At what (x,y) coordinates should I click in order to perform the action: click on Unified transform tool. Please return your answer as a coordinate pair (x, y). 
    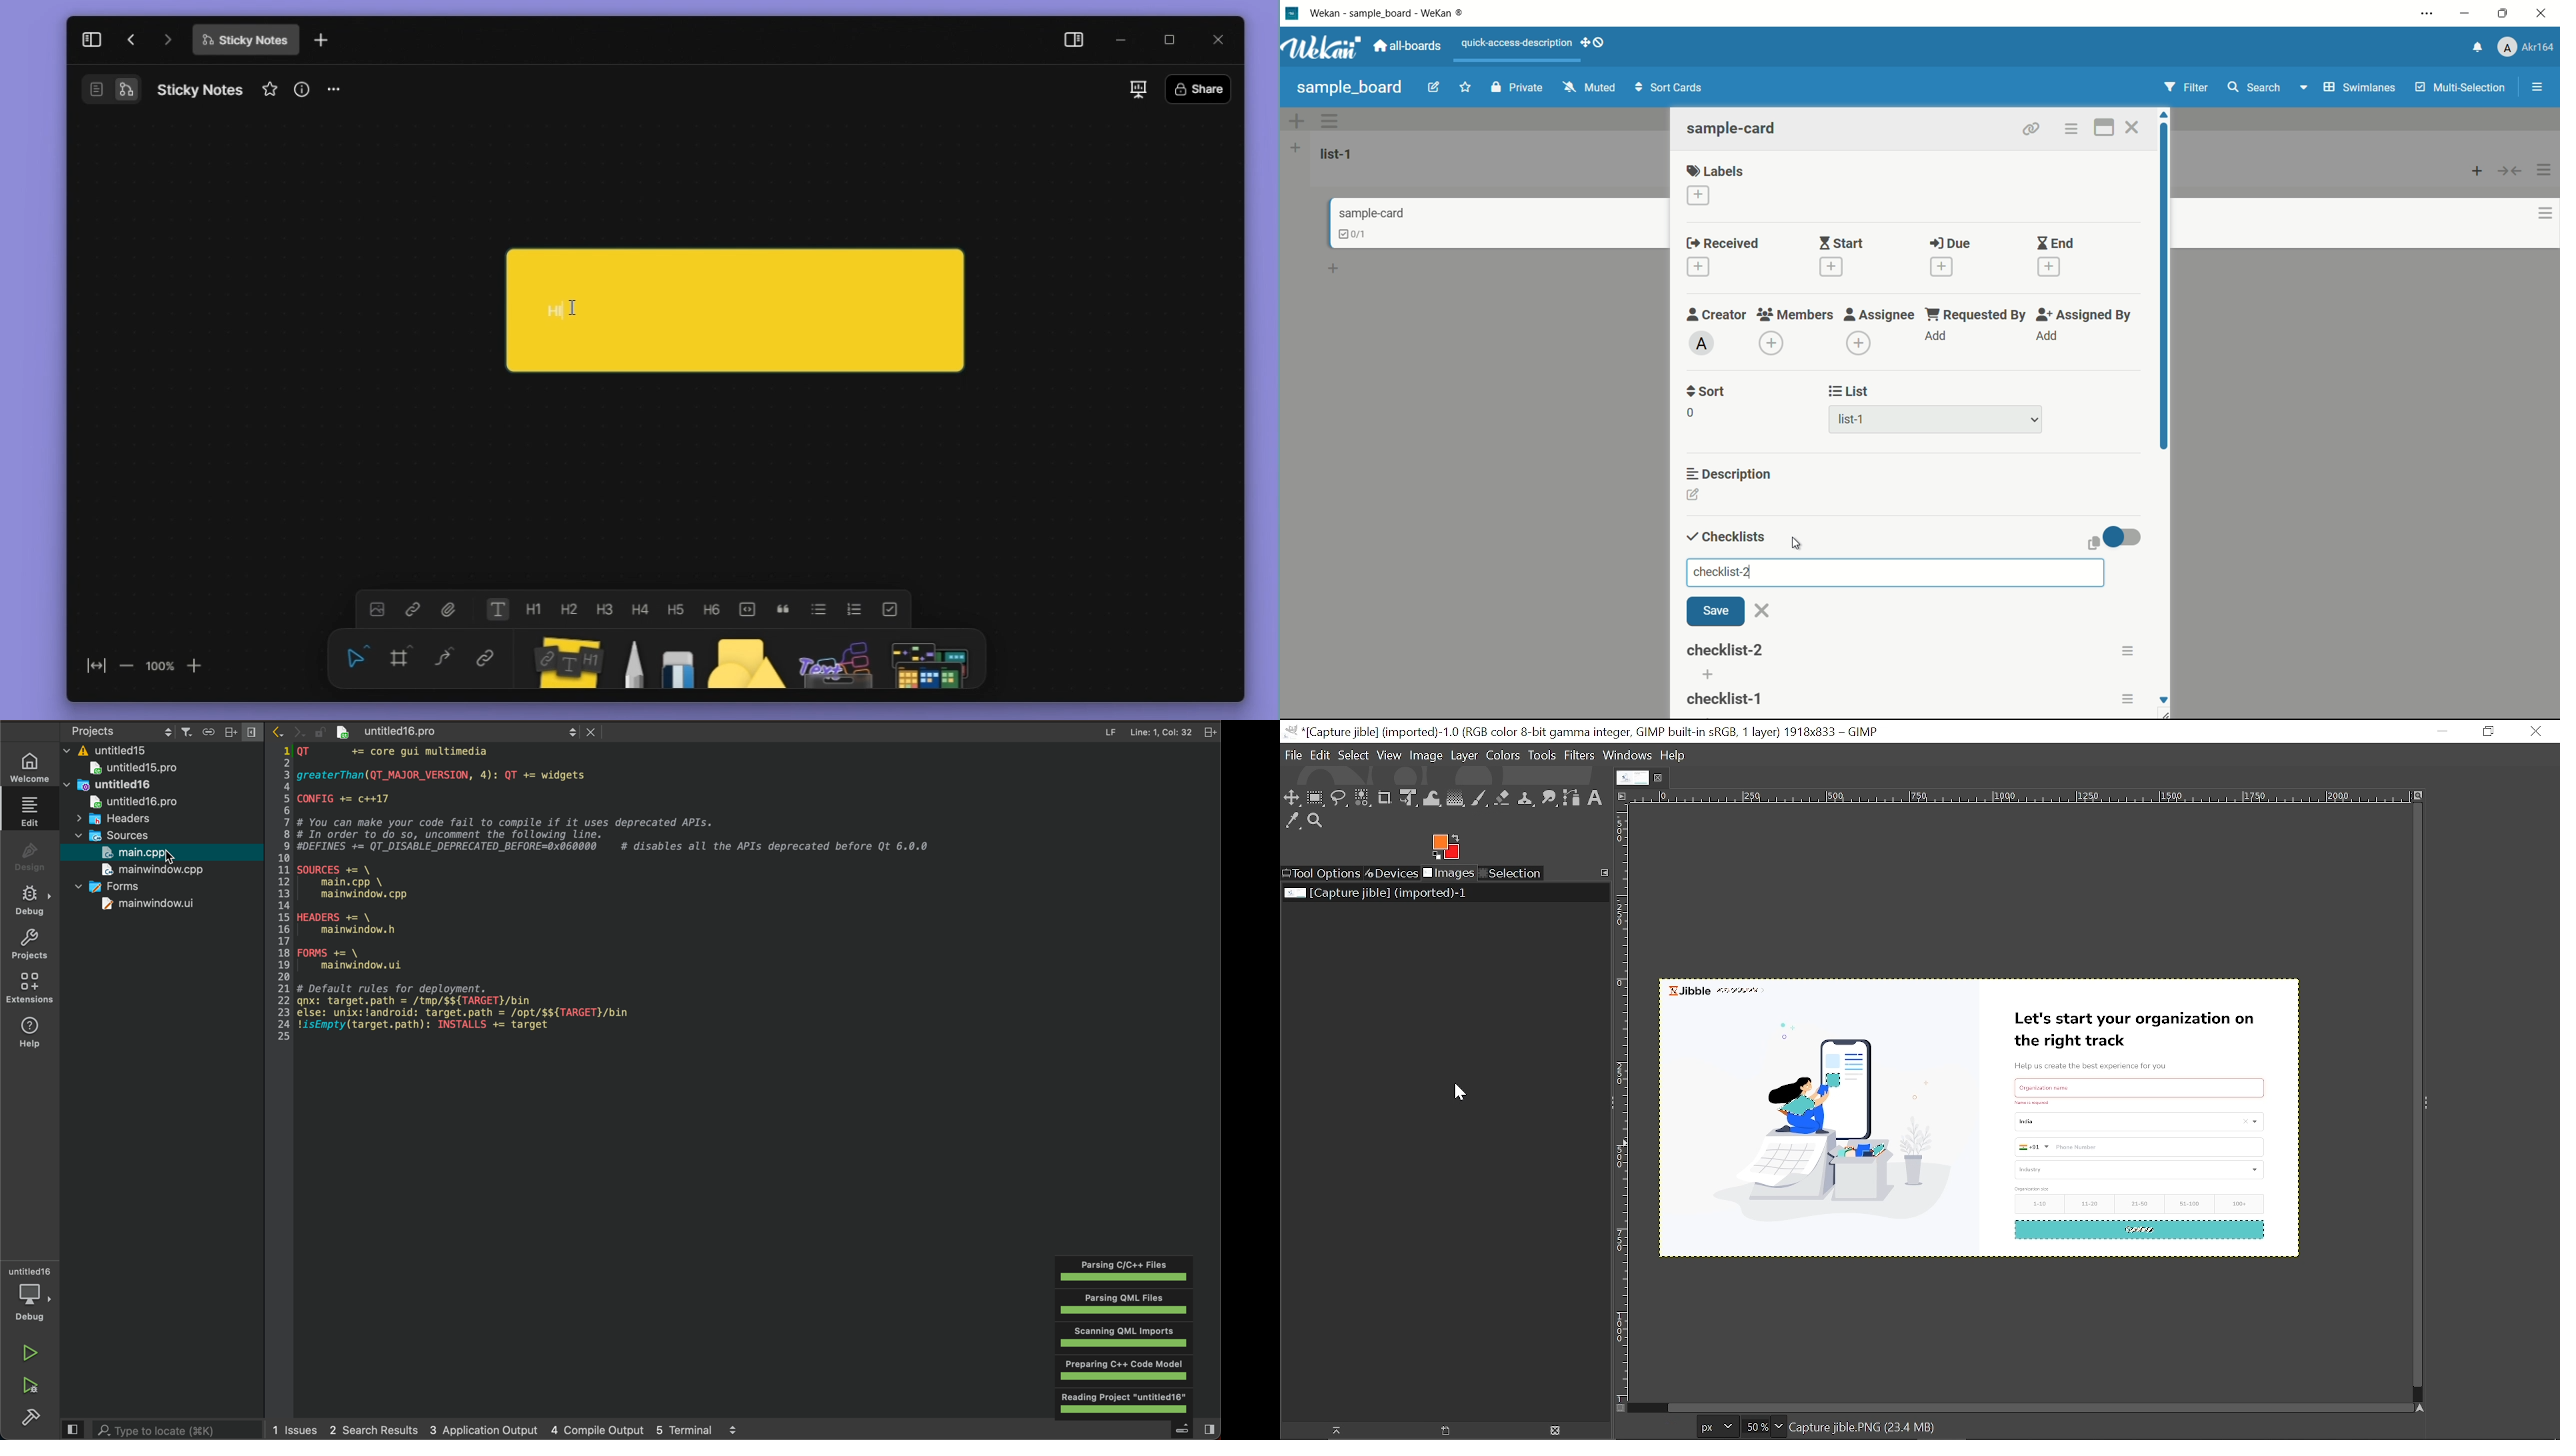
    Looking at the image, I should click on (1408, 798).